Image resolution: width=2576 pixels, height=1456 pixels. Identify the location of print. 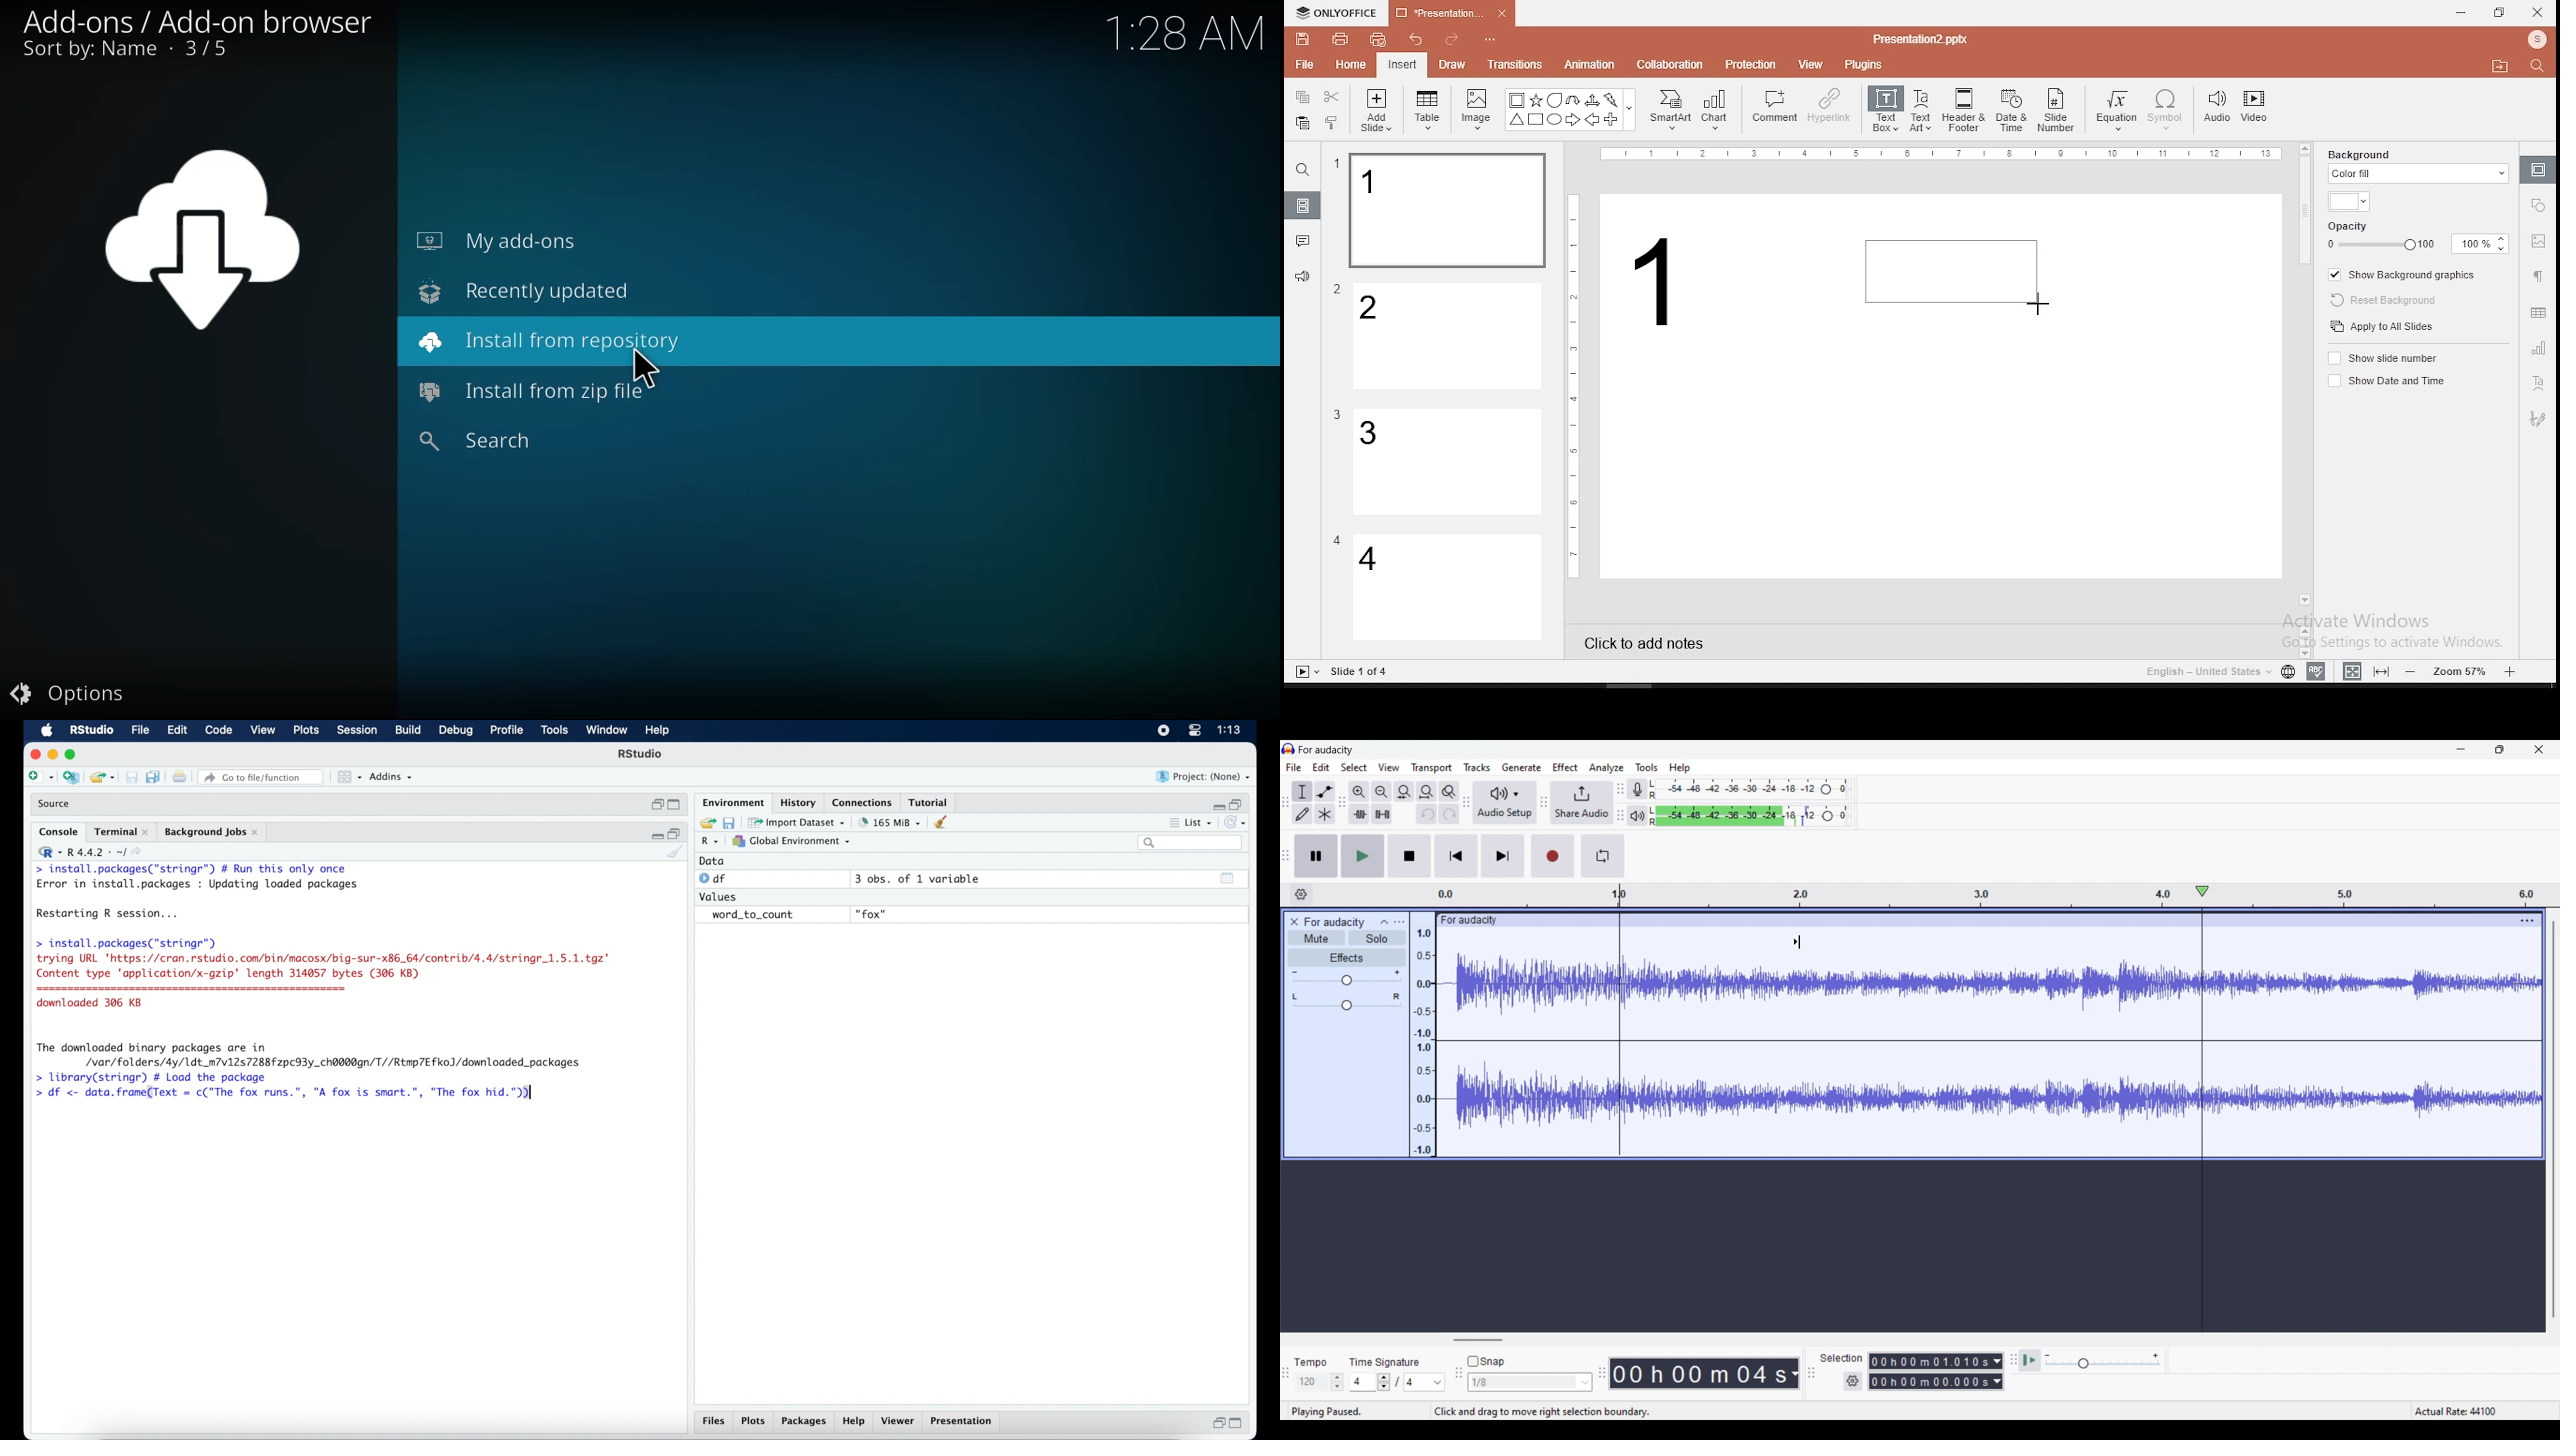
(179, 778).